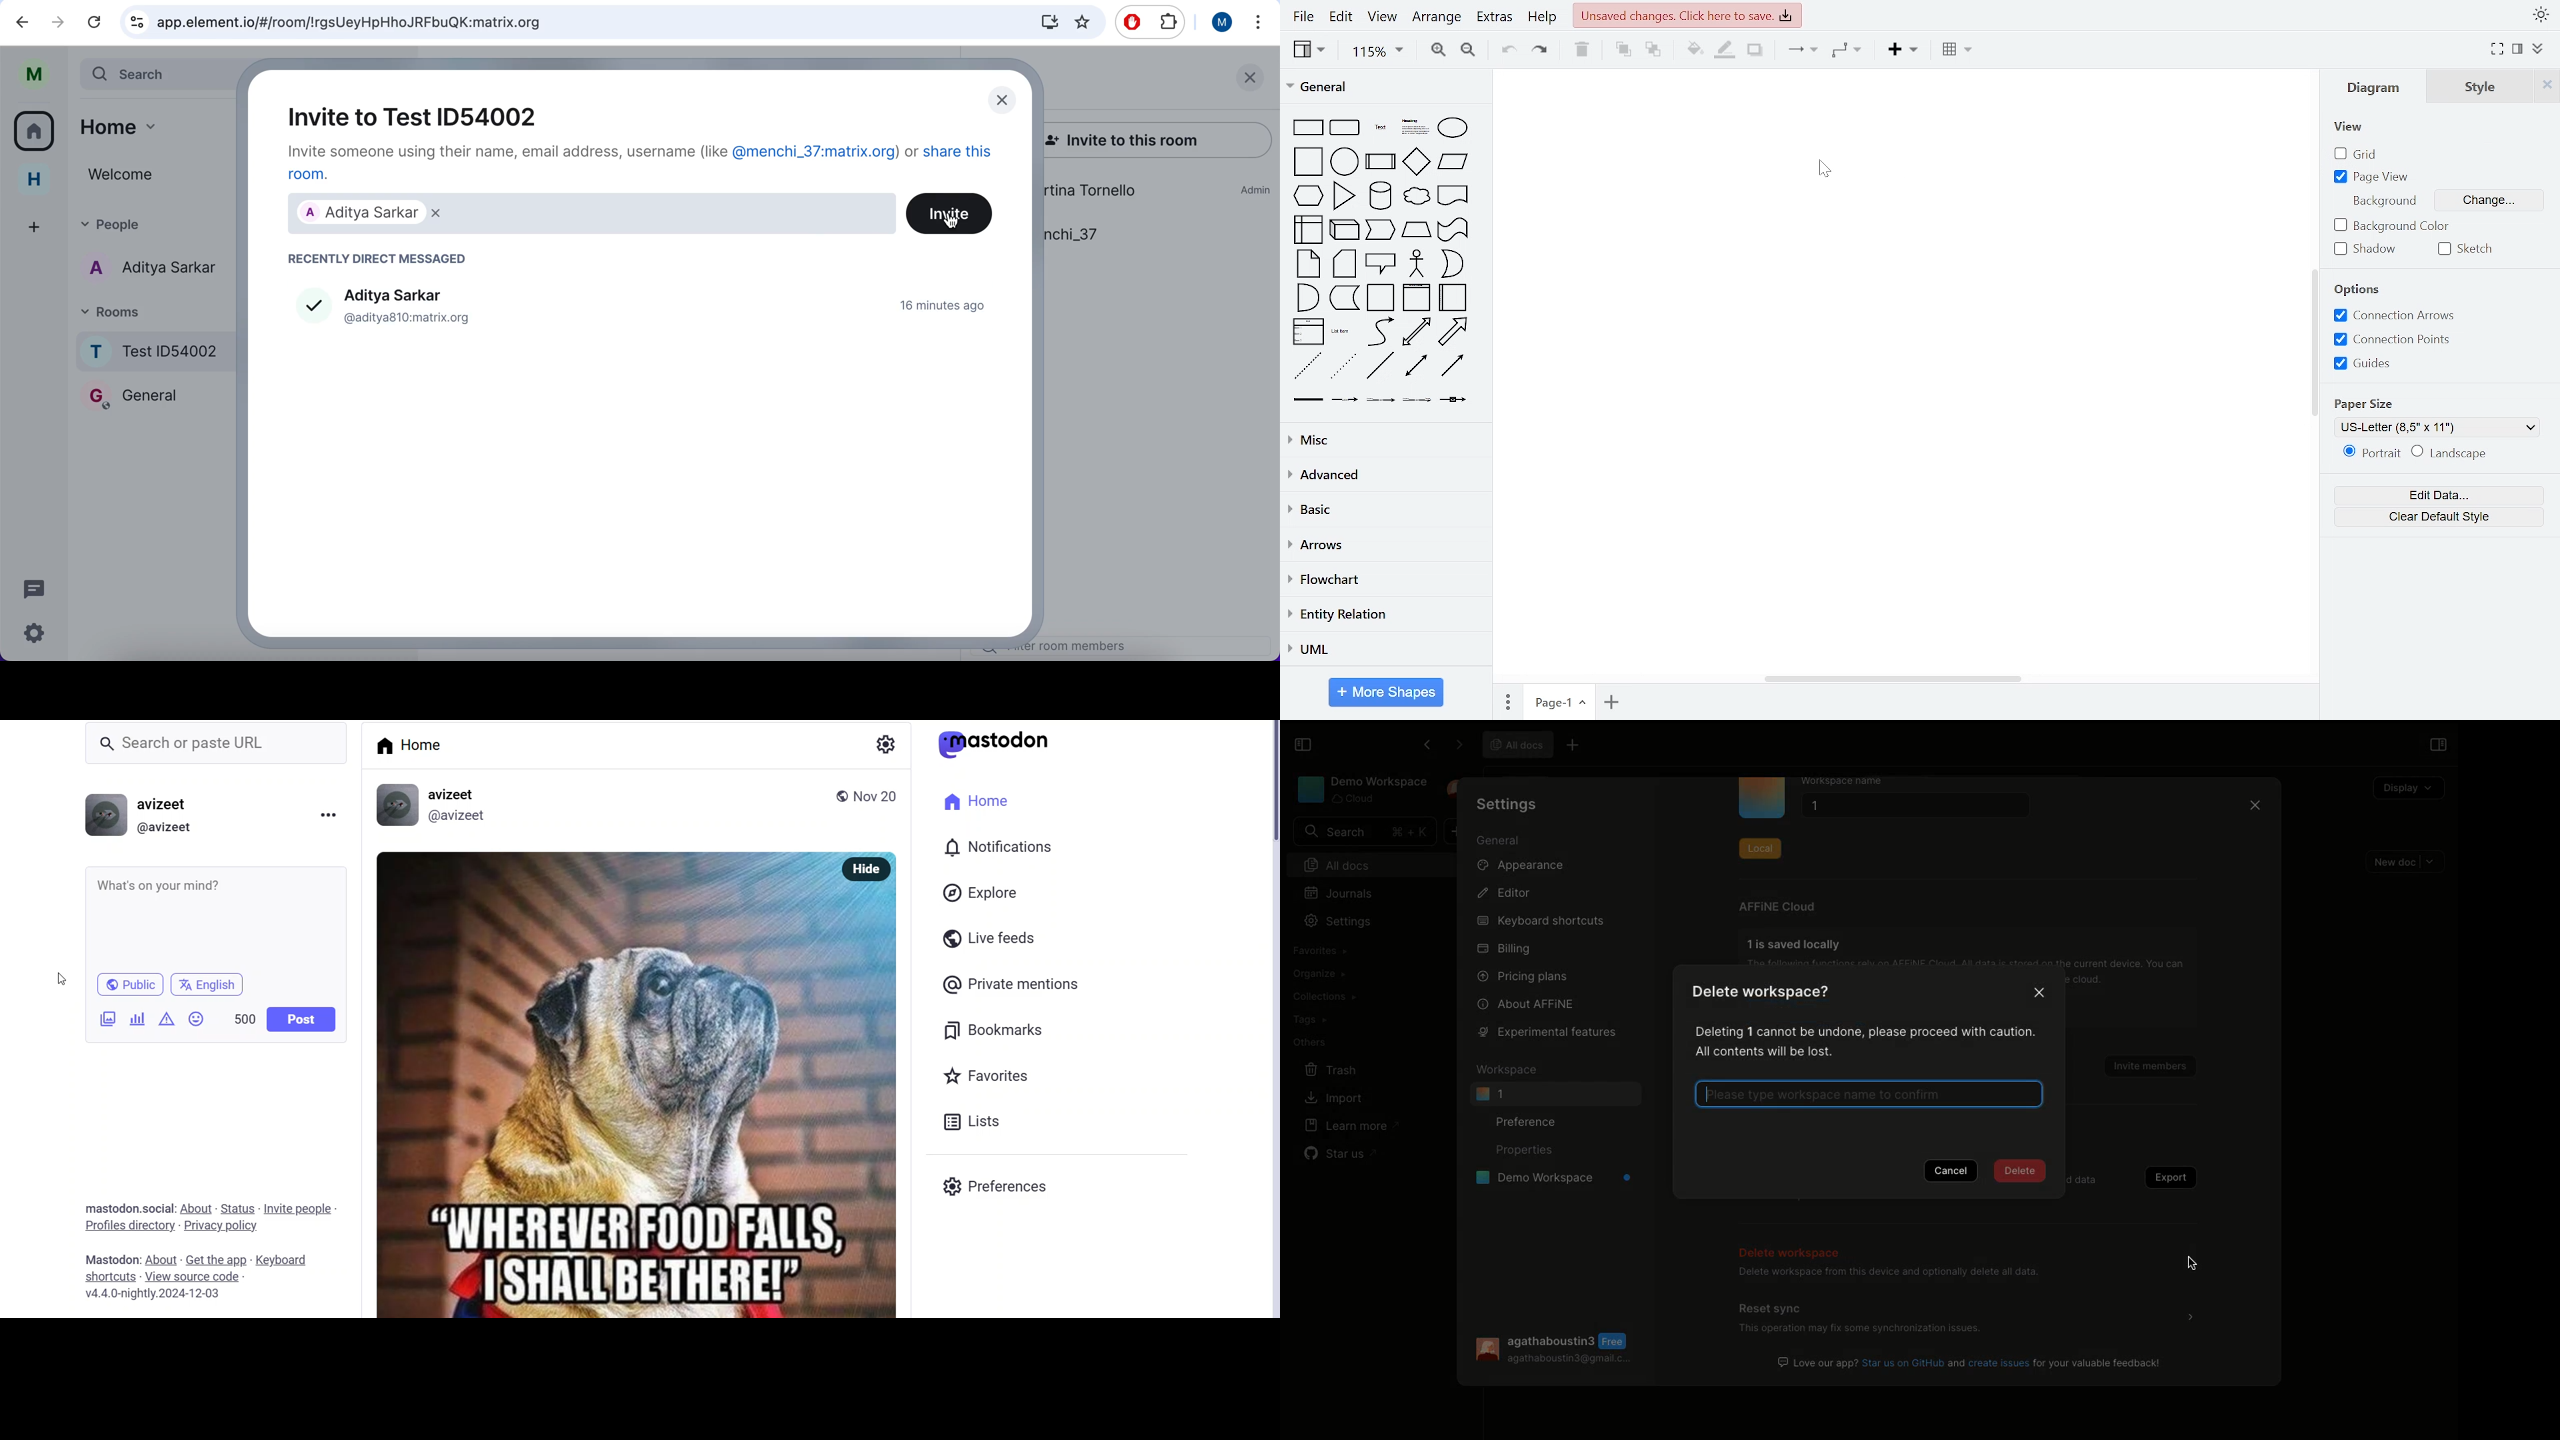 The height and width of the screenshot is (1456, 2576). What do you see at coordinates (1321, 973) in the screenshot?
I see `Organize` at bounding box center [1321, 973].